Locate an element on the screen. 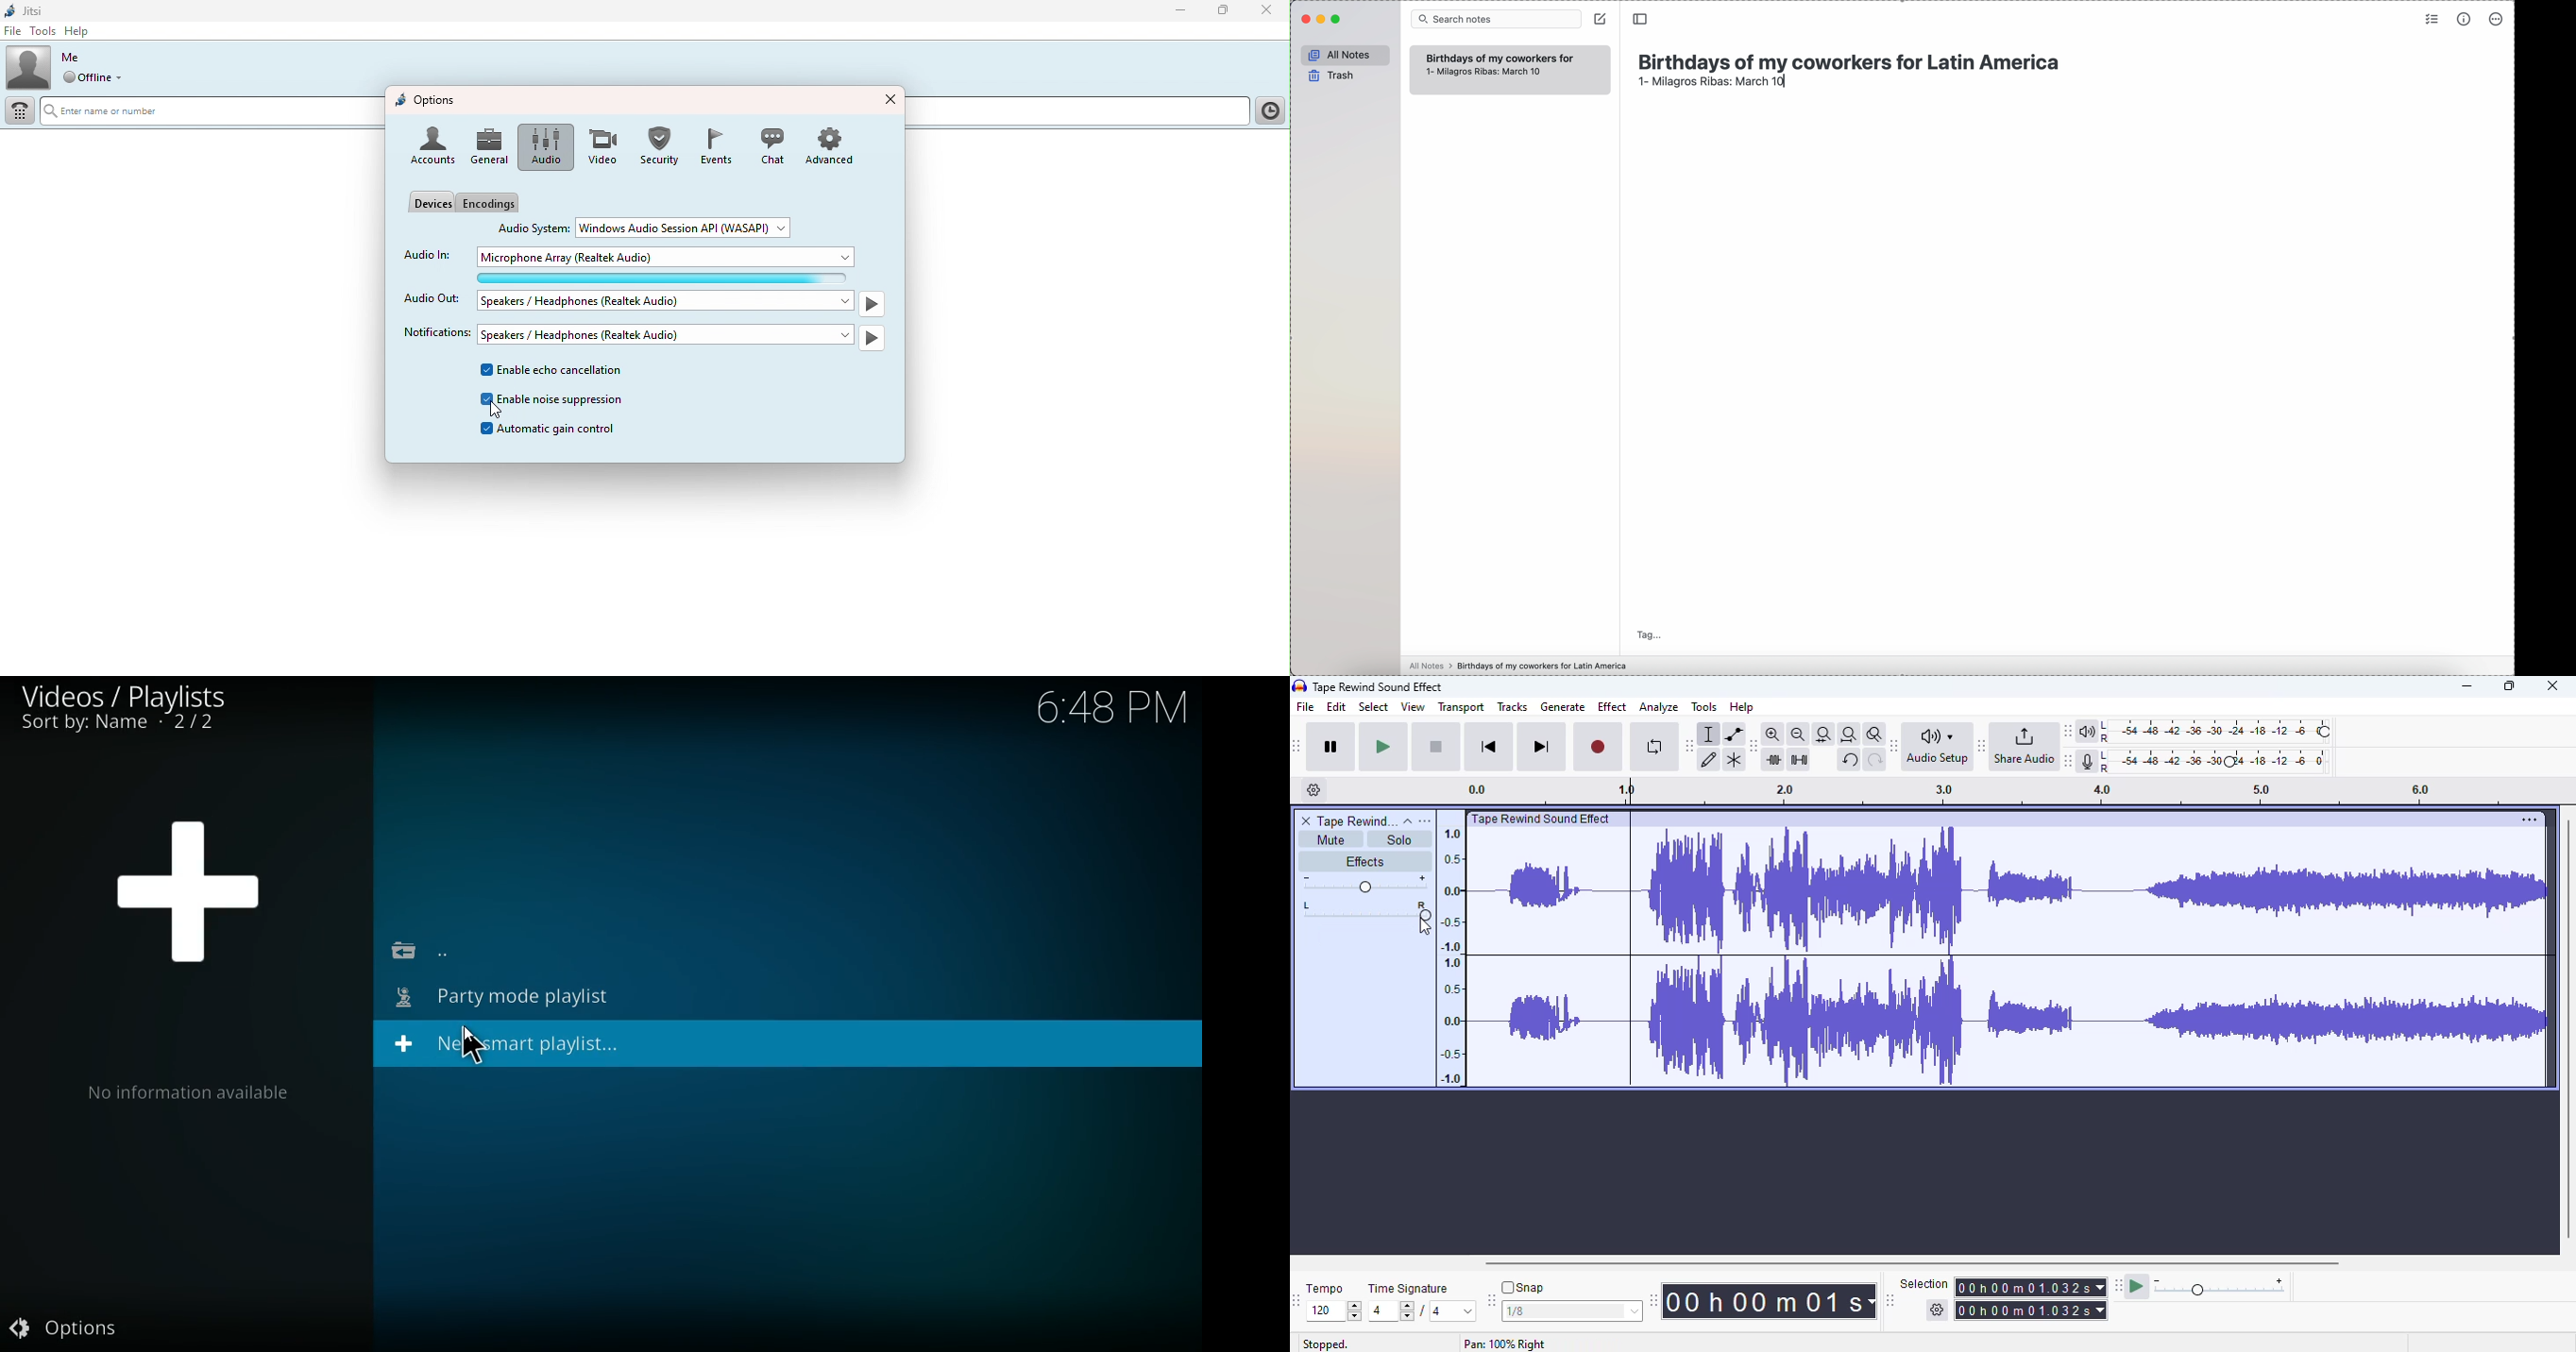 The image size is (2576, 1372). information available is located at coordinates (188, 1095).